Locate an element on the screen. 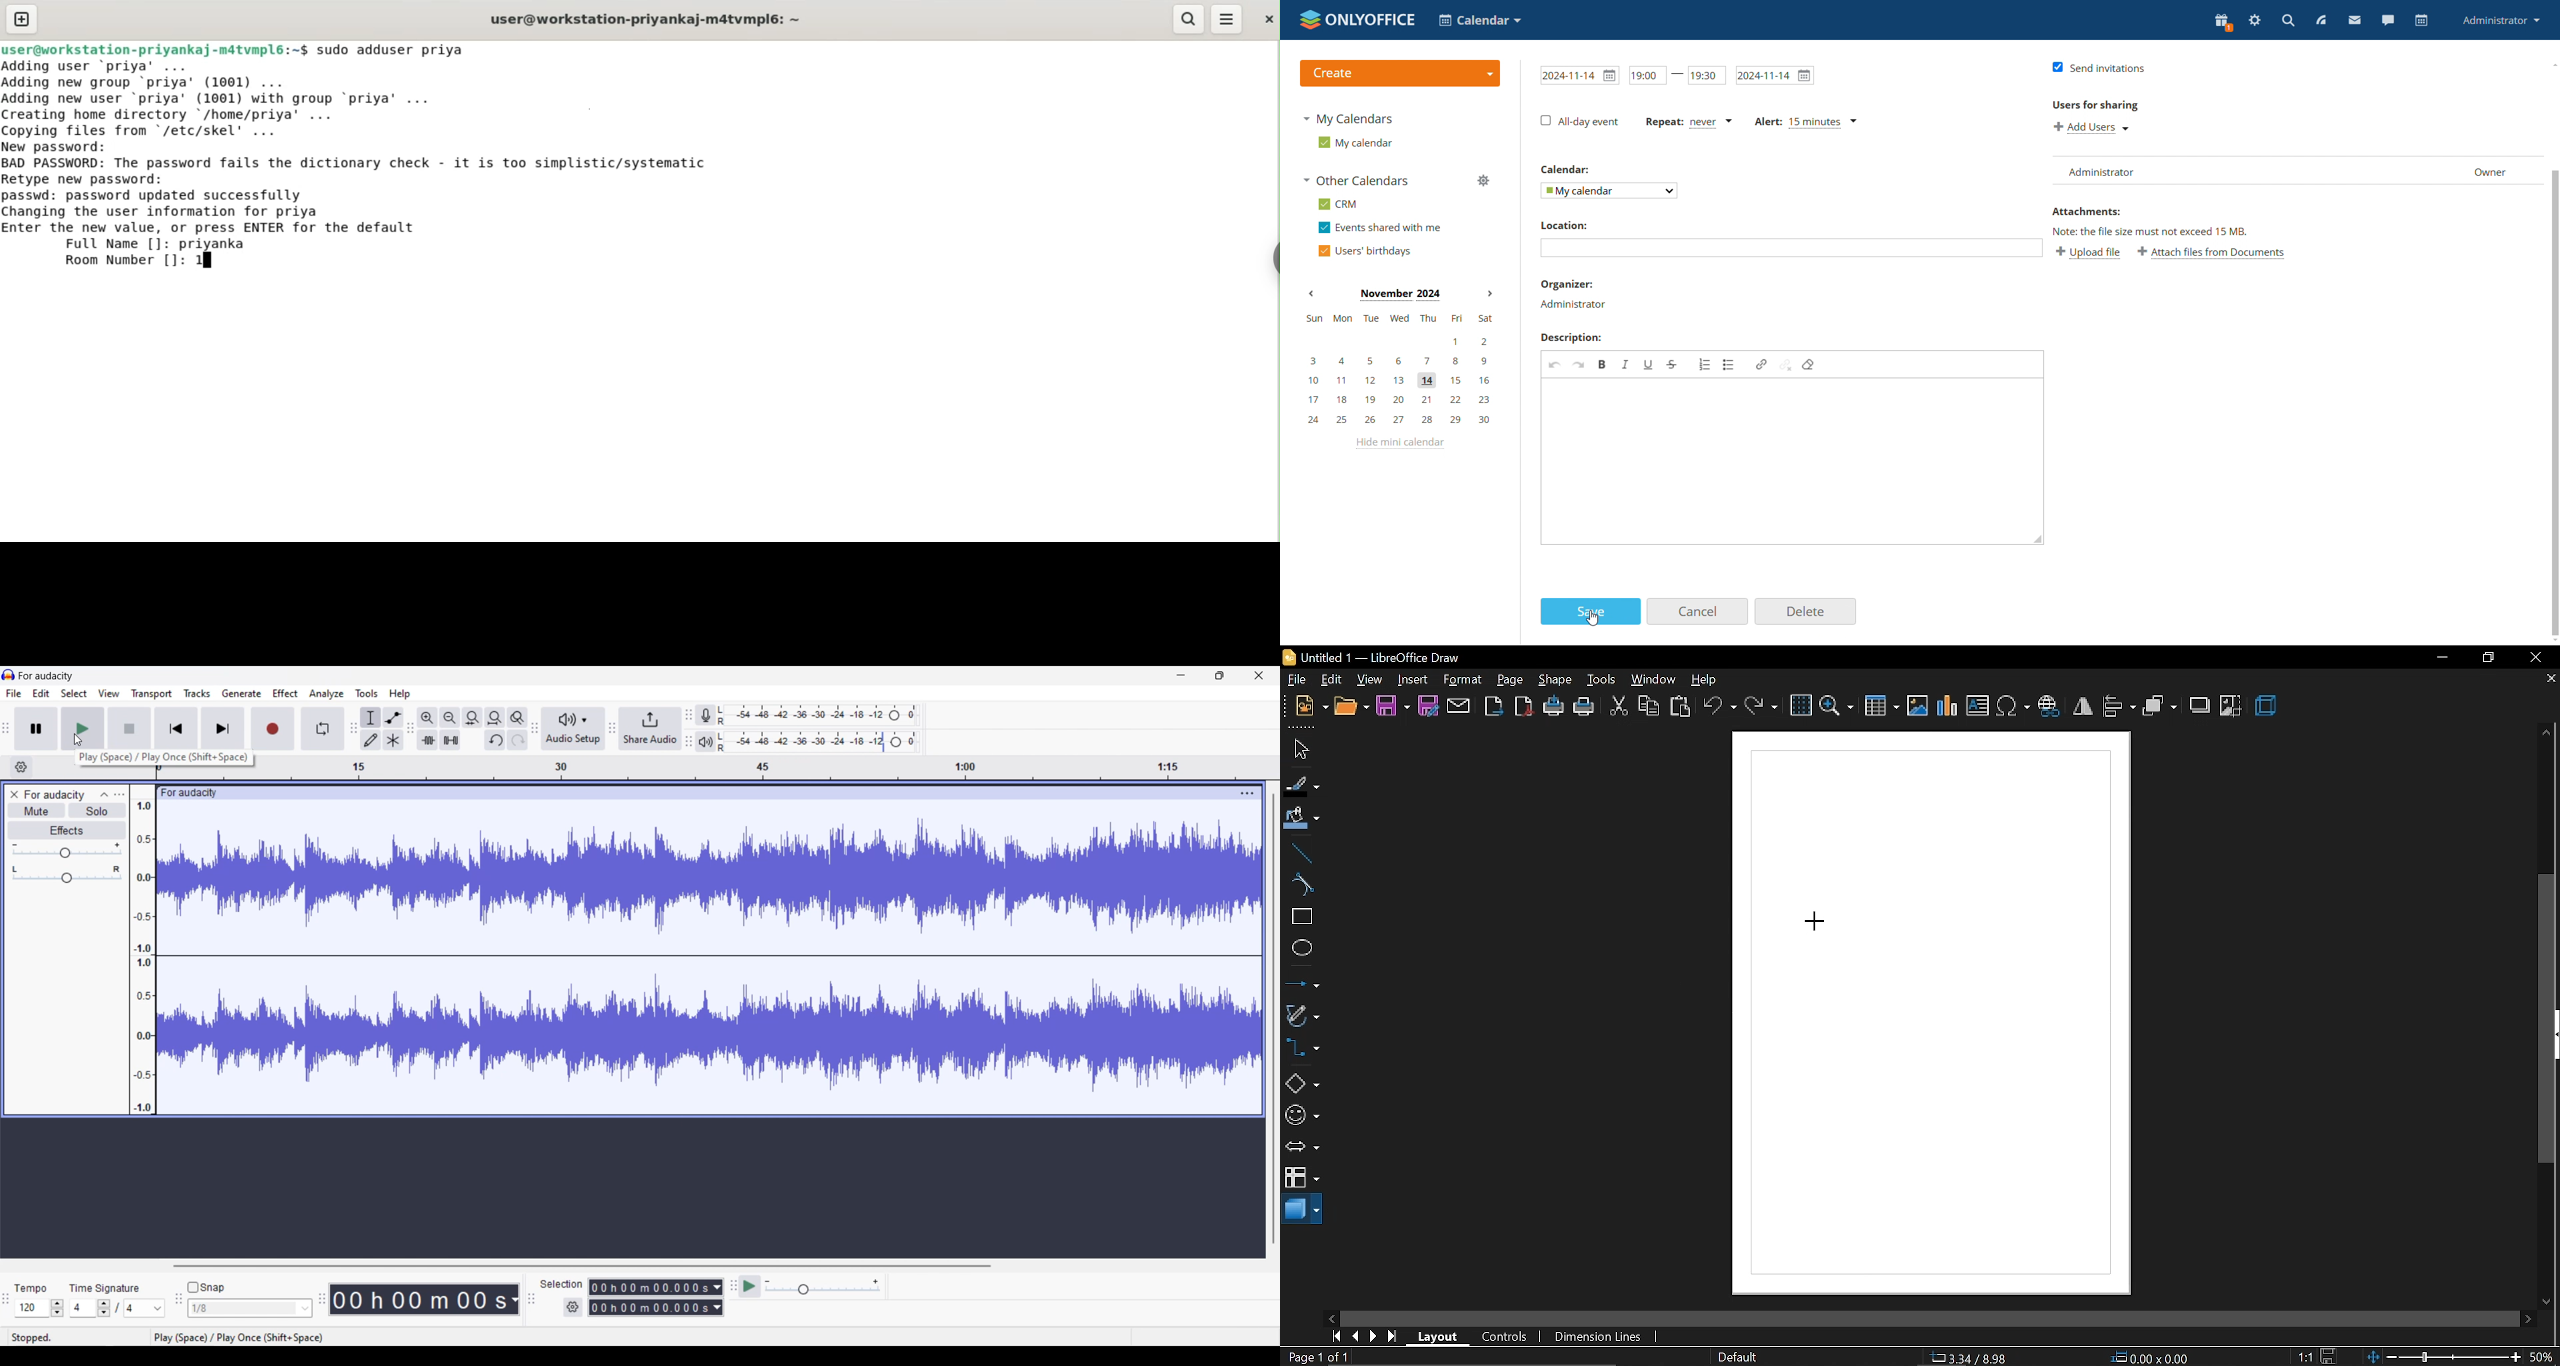  move down is located at coordinates (2547, 1303).